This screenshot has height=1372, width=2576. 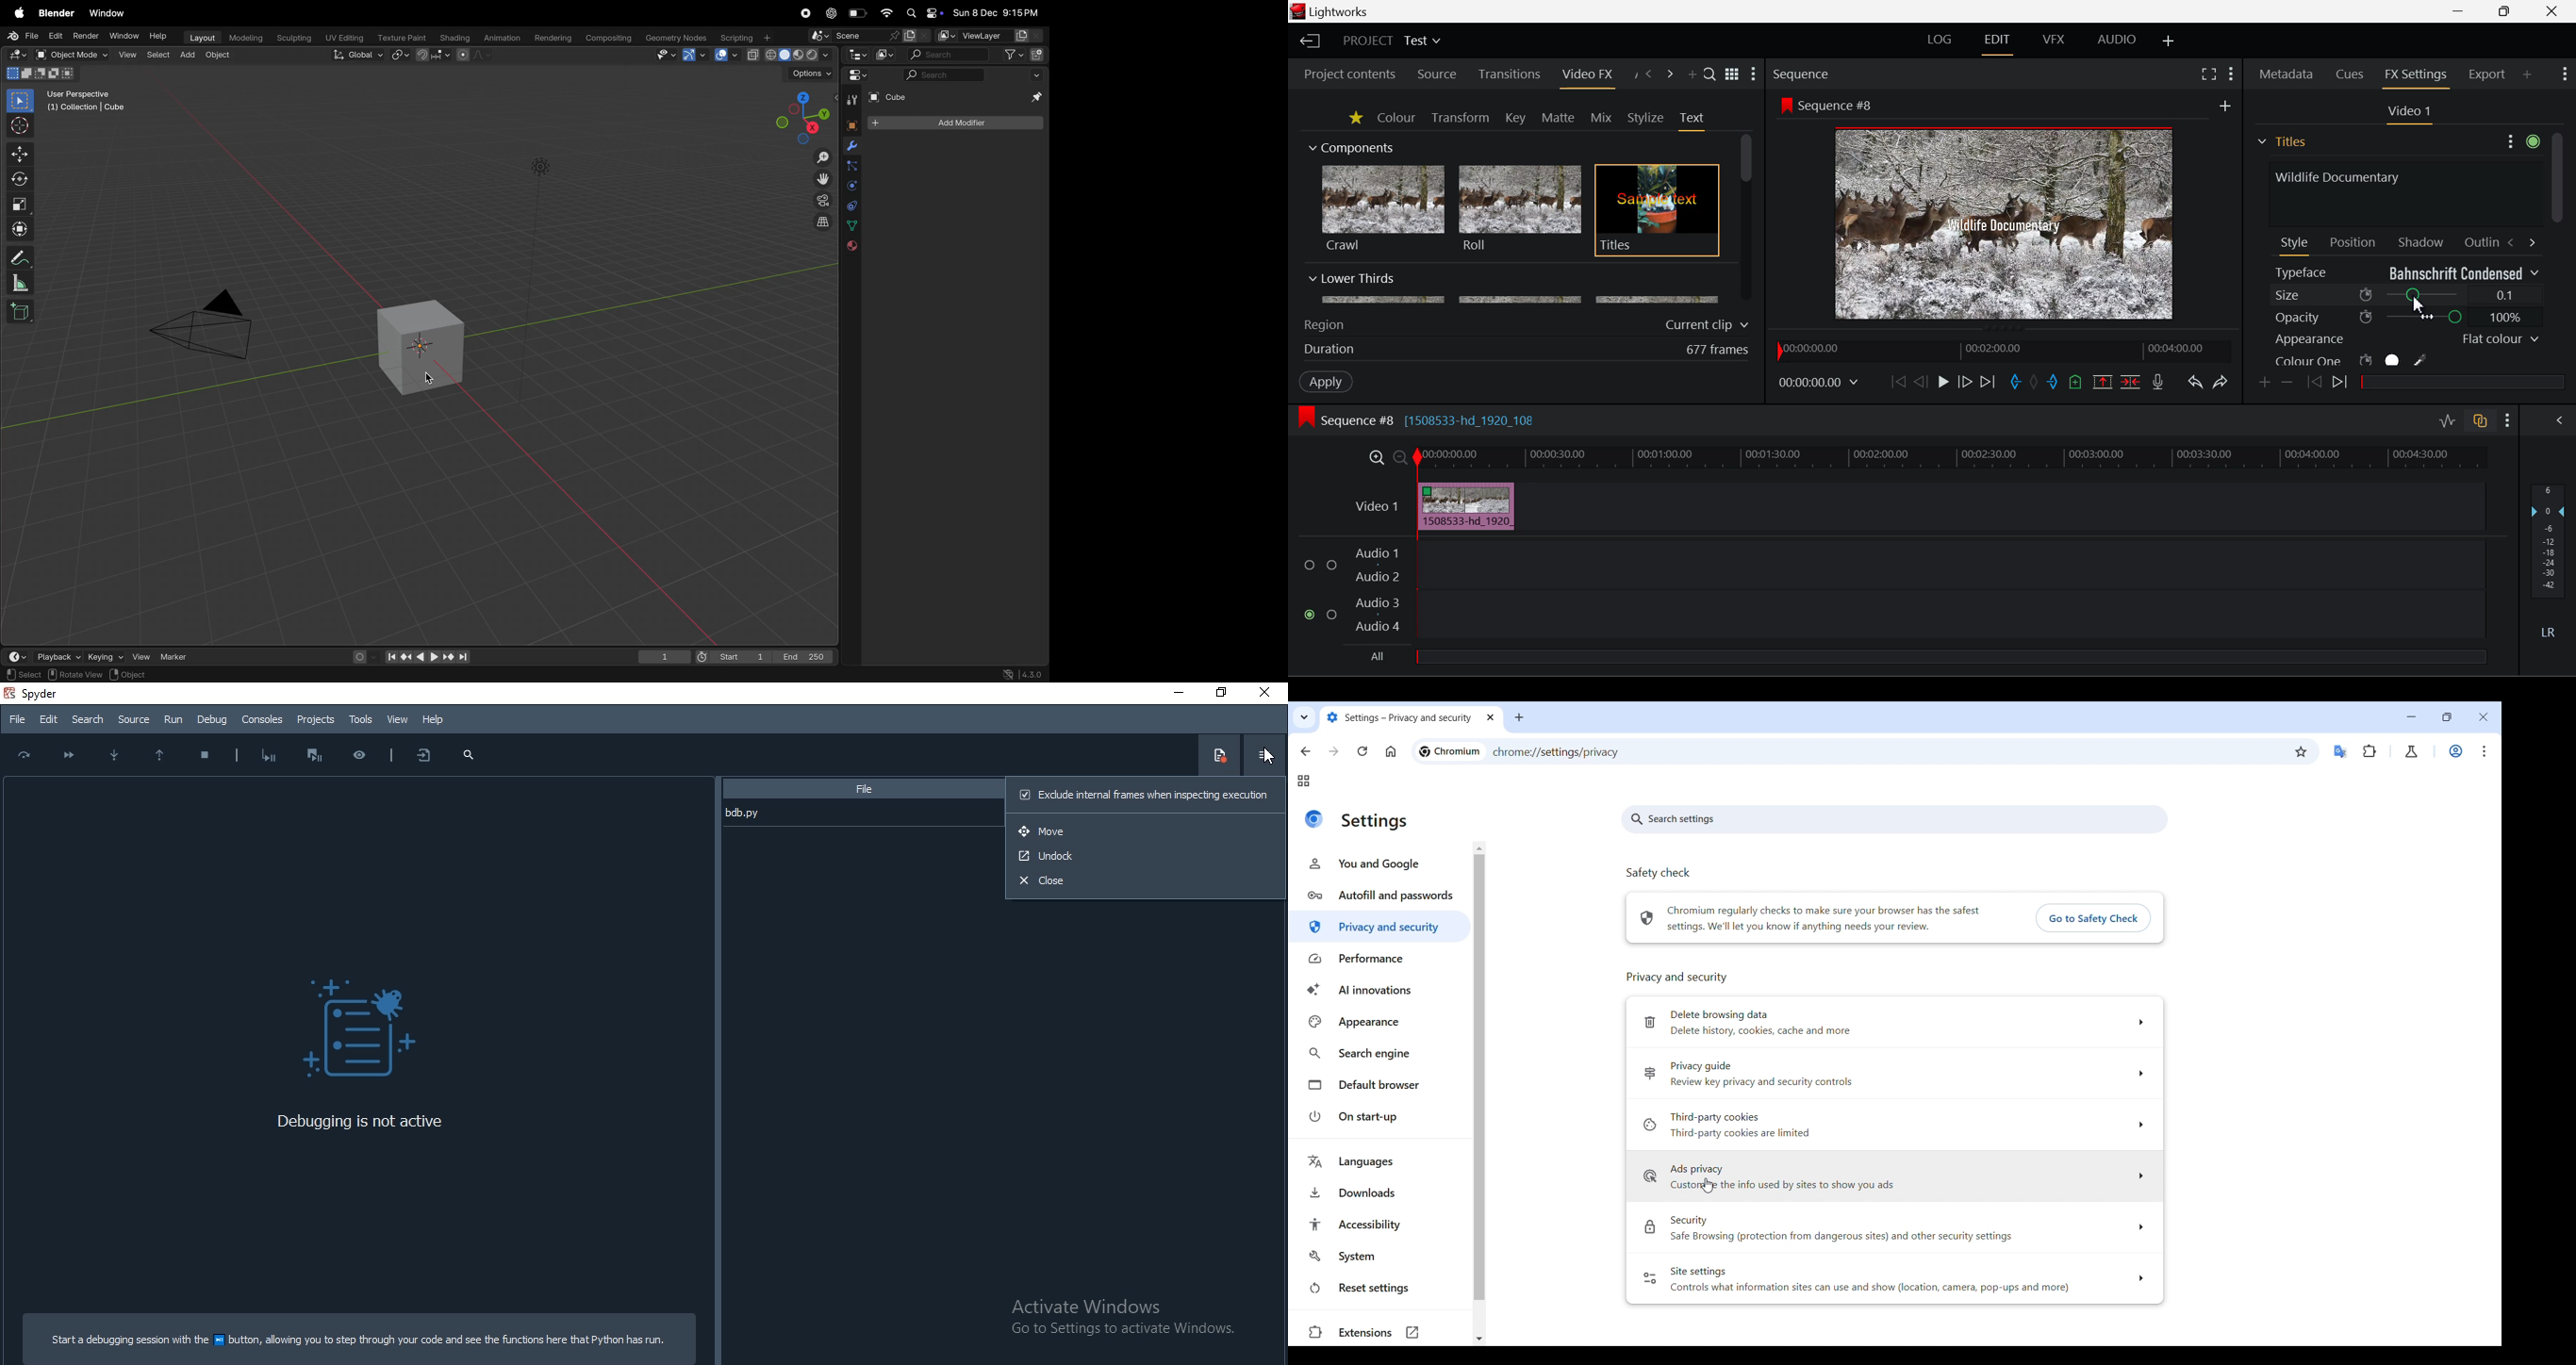 I want to click on particles, so click(x=851, y=168).